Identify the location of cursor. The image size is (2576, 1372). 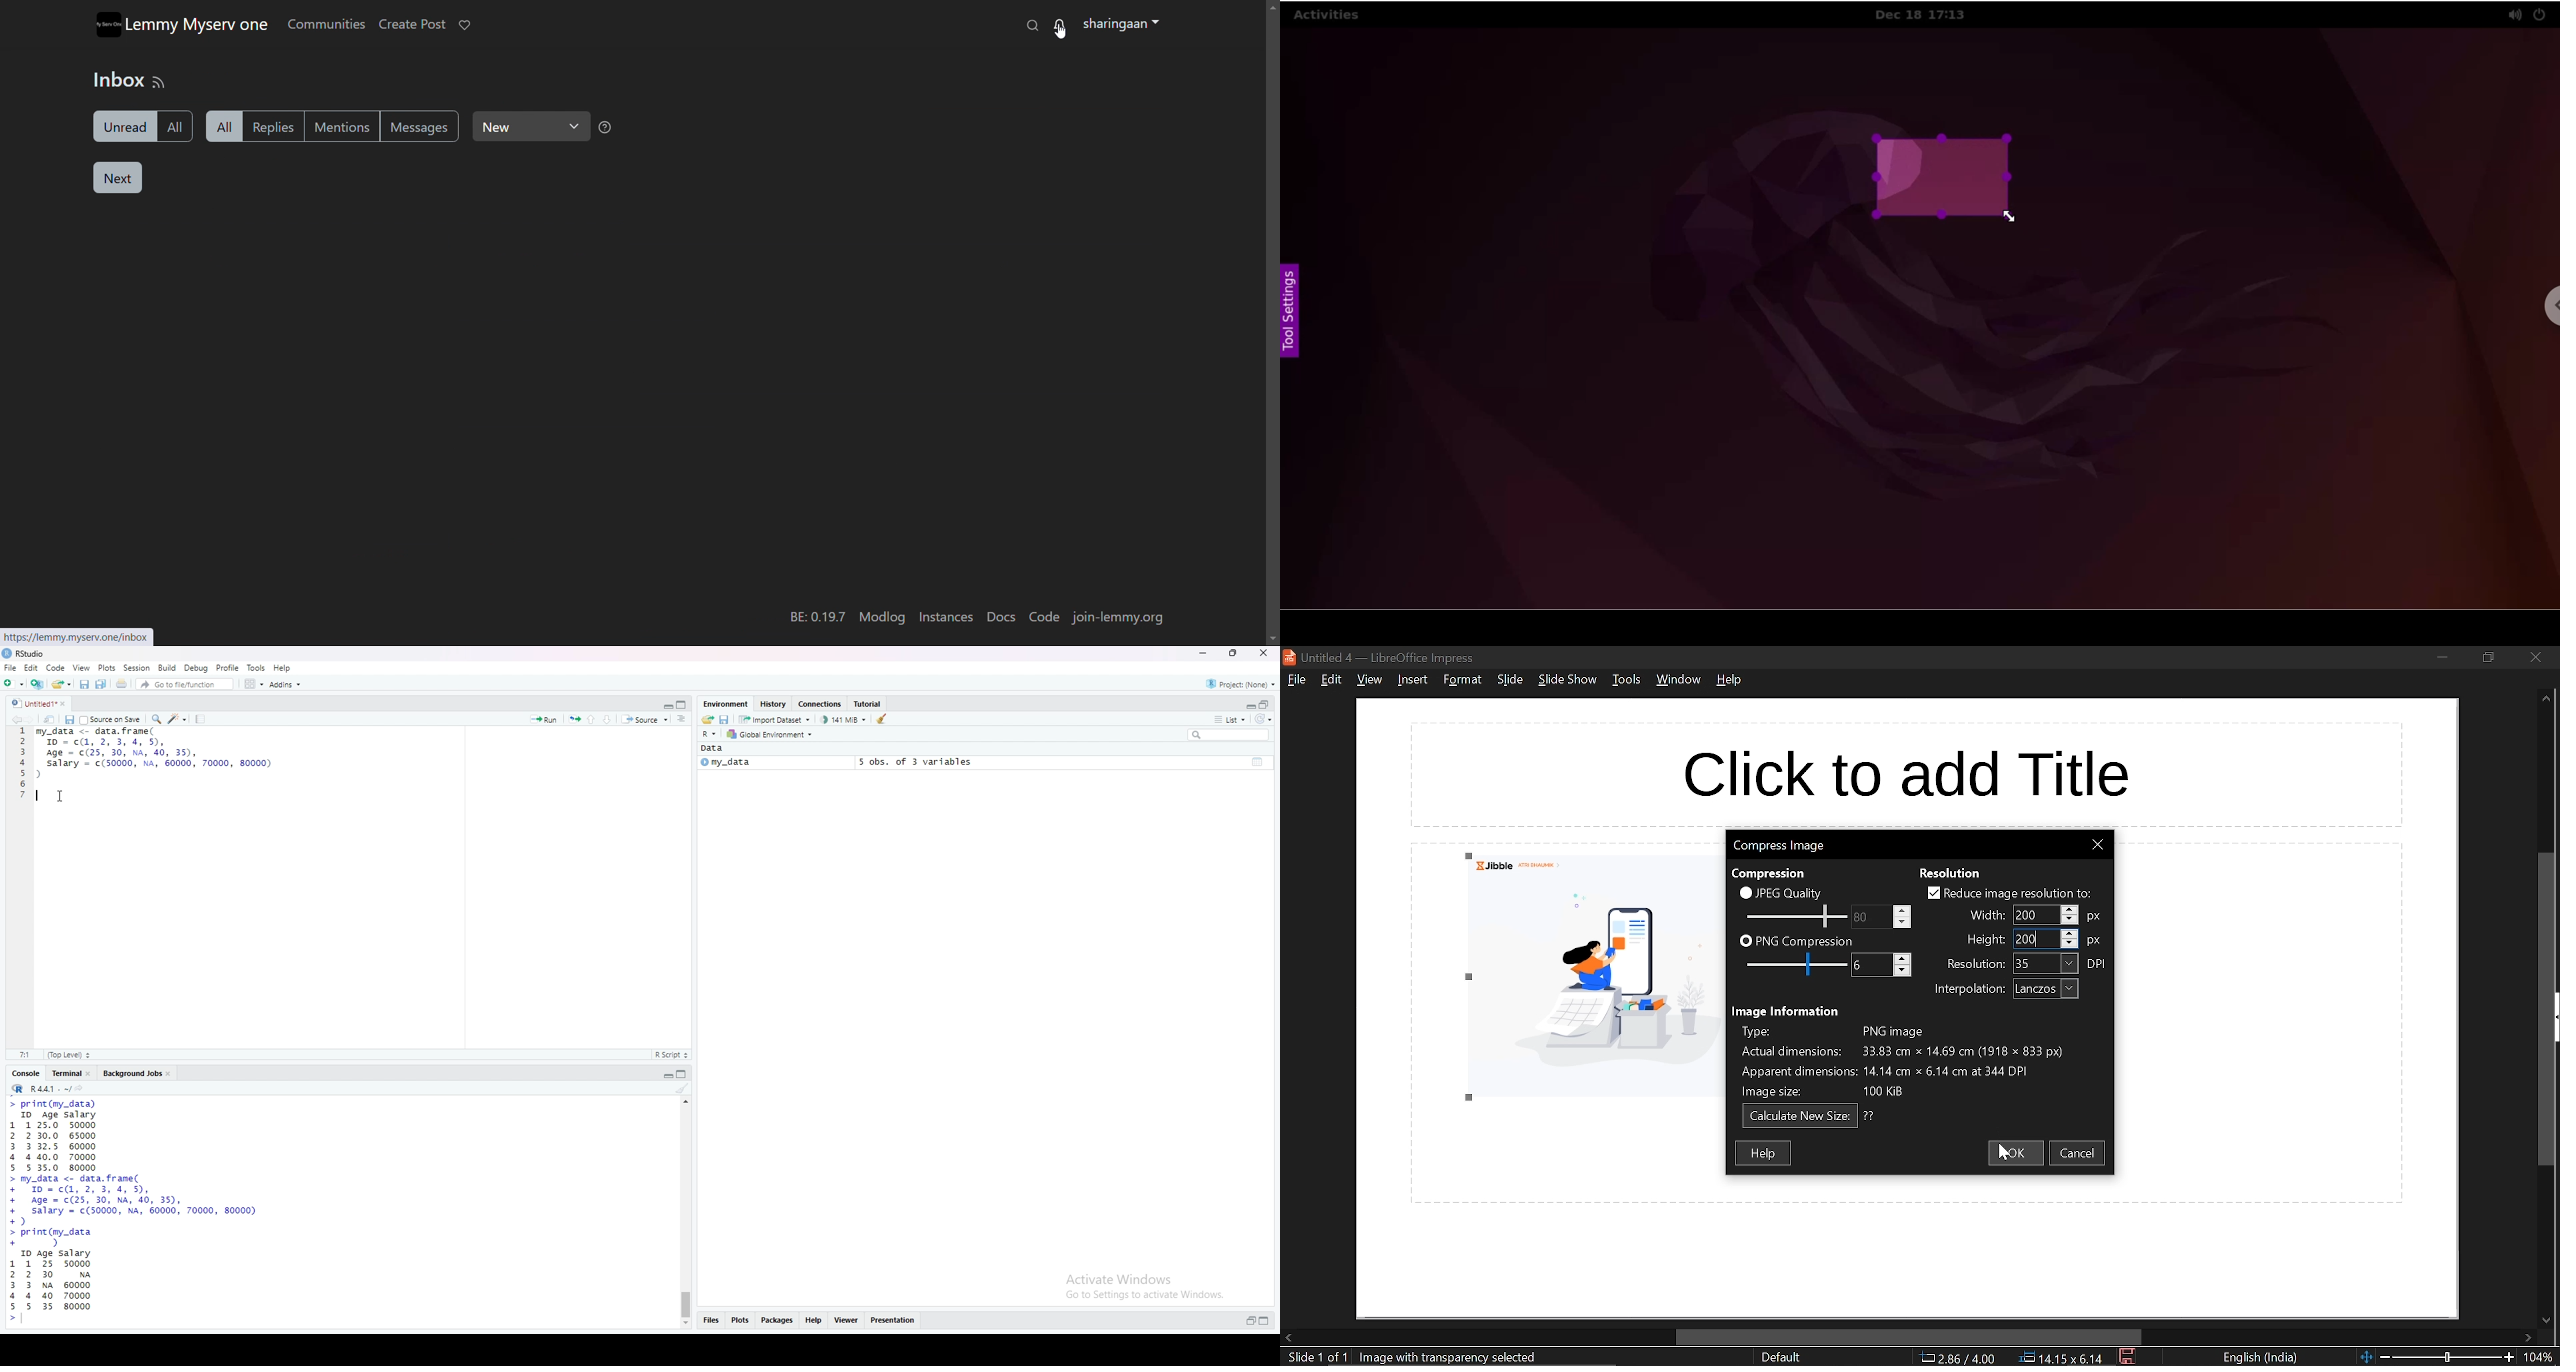
(61, 797).